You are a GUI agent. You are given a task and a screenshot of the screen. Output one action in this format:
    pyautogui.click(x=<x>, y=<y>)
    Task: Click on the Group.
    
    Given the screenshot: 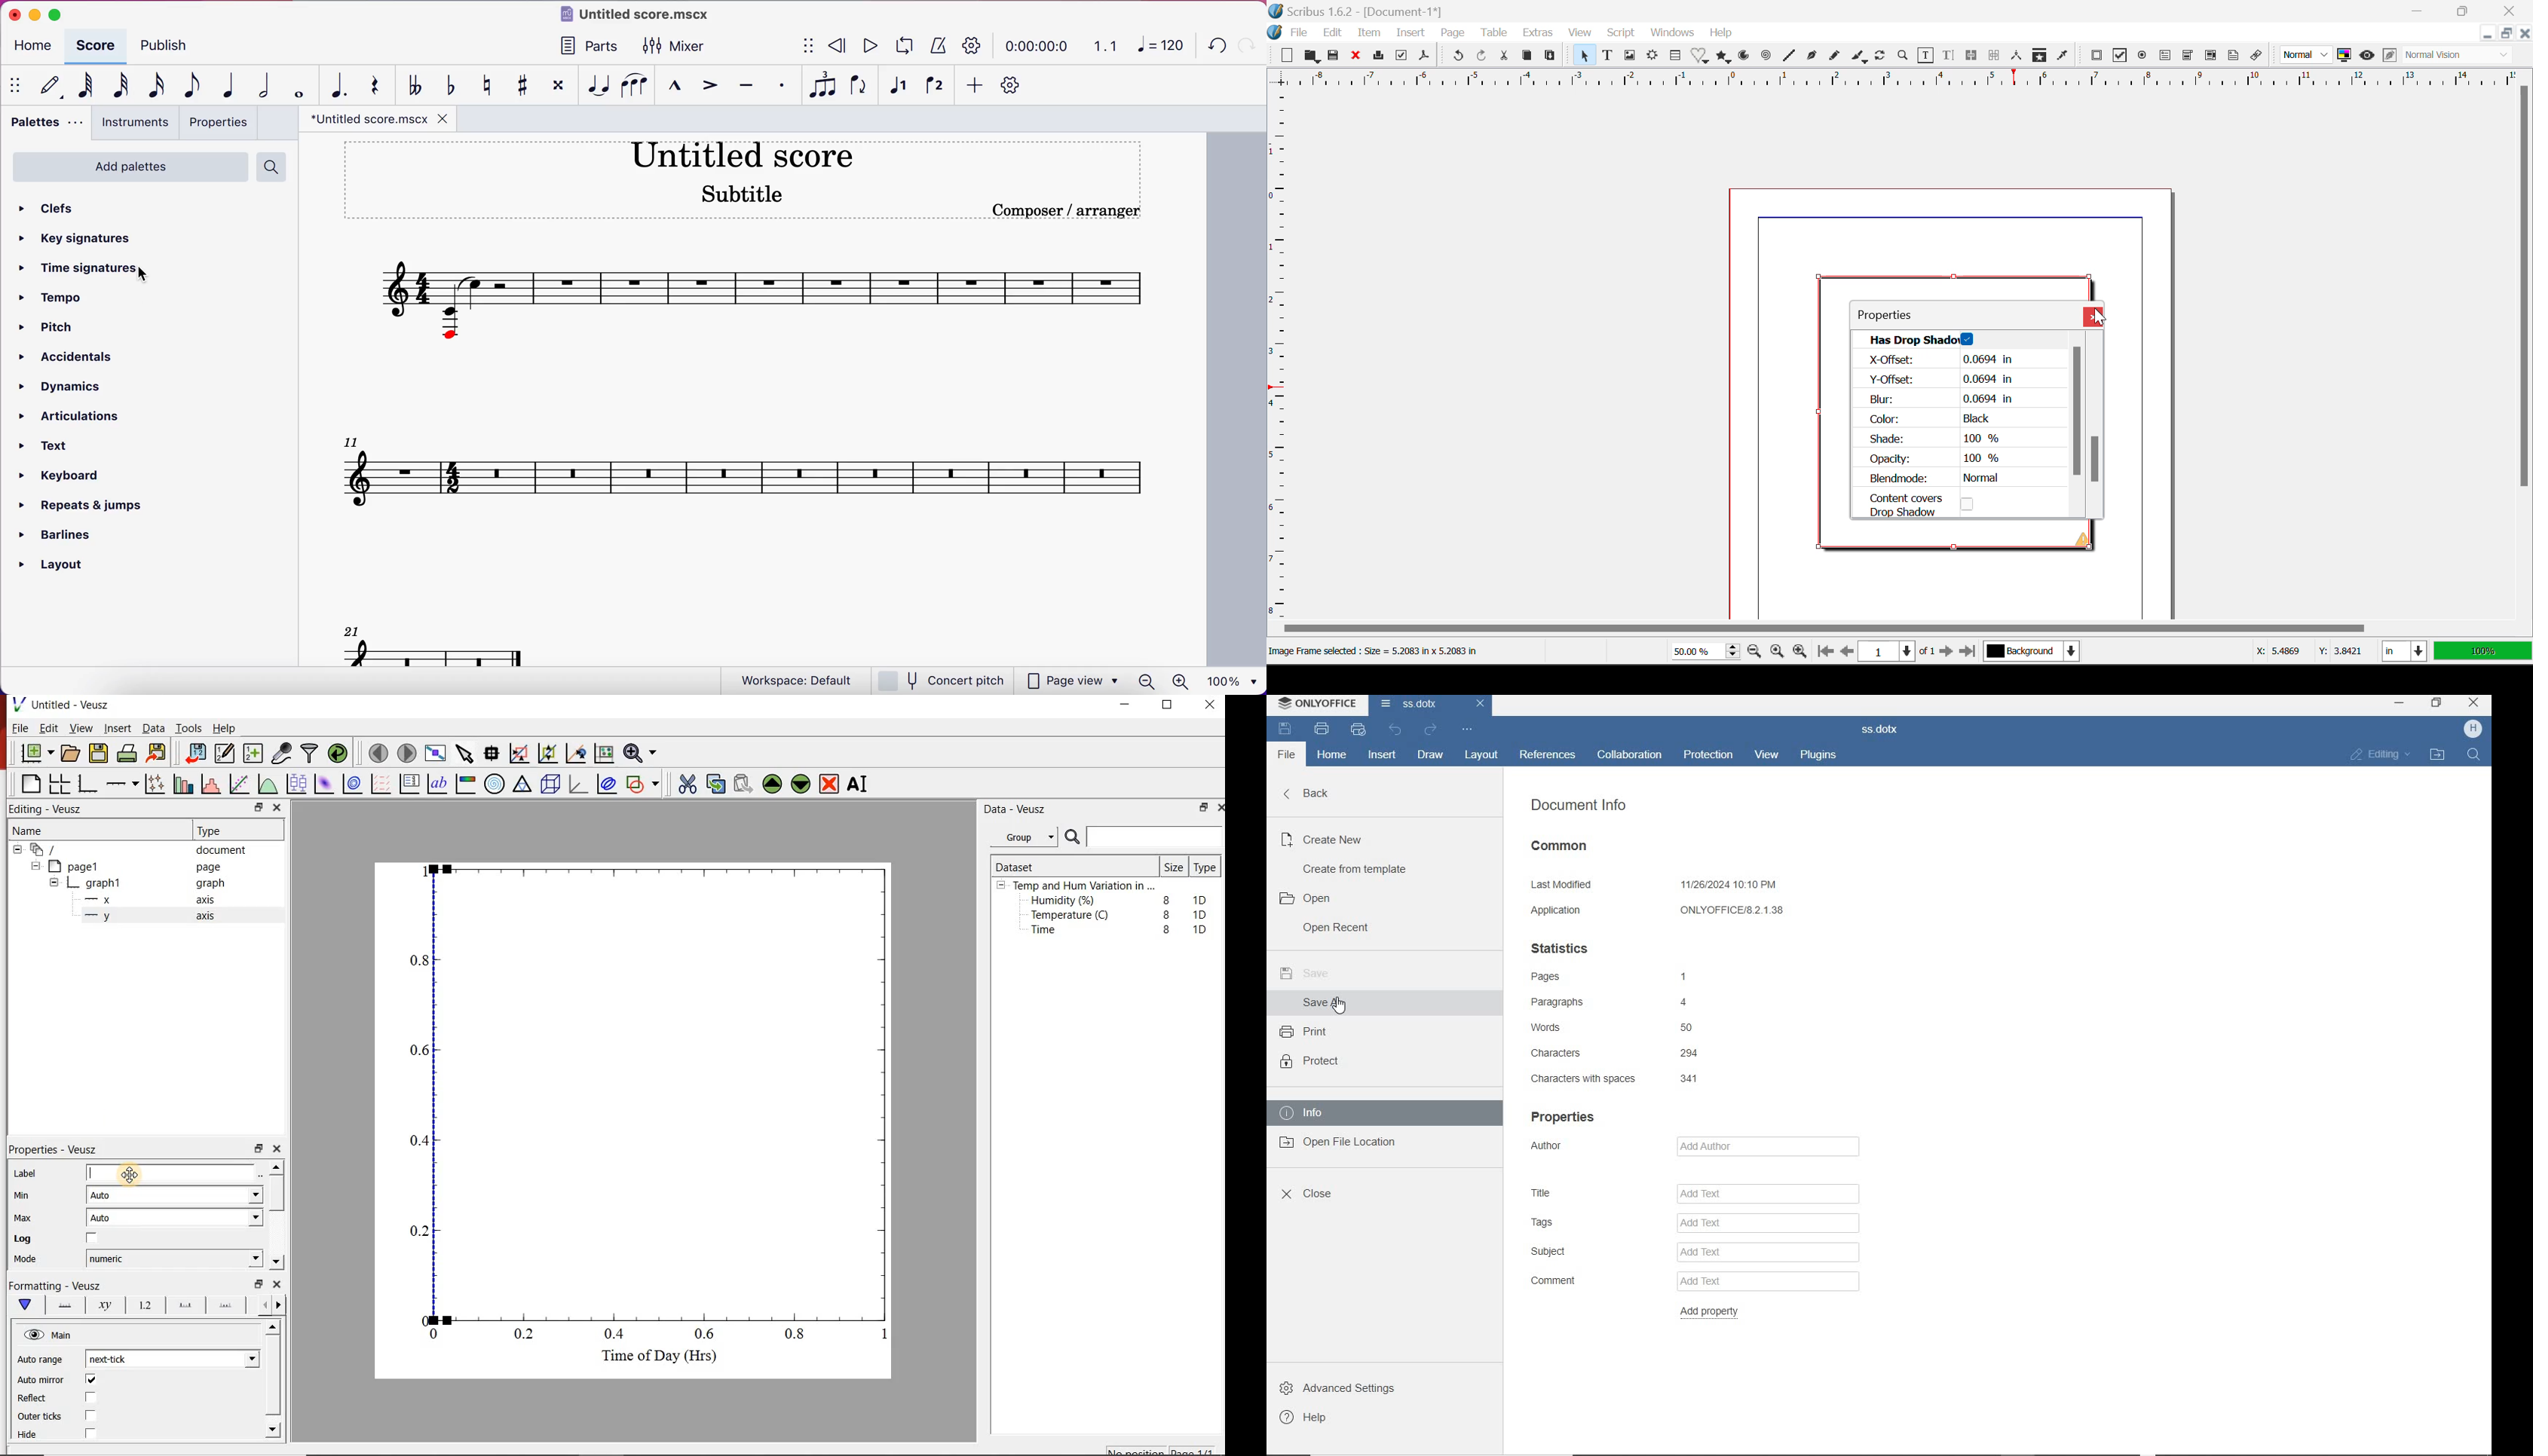 What is the action you would take?
    pyautogui.click(x=1027, y=834)
    